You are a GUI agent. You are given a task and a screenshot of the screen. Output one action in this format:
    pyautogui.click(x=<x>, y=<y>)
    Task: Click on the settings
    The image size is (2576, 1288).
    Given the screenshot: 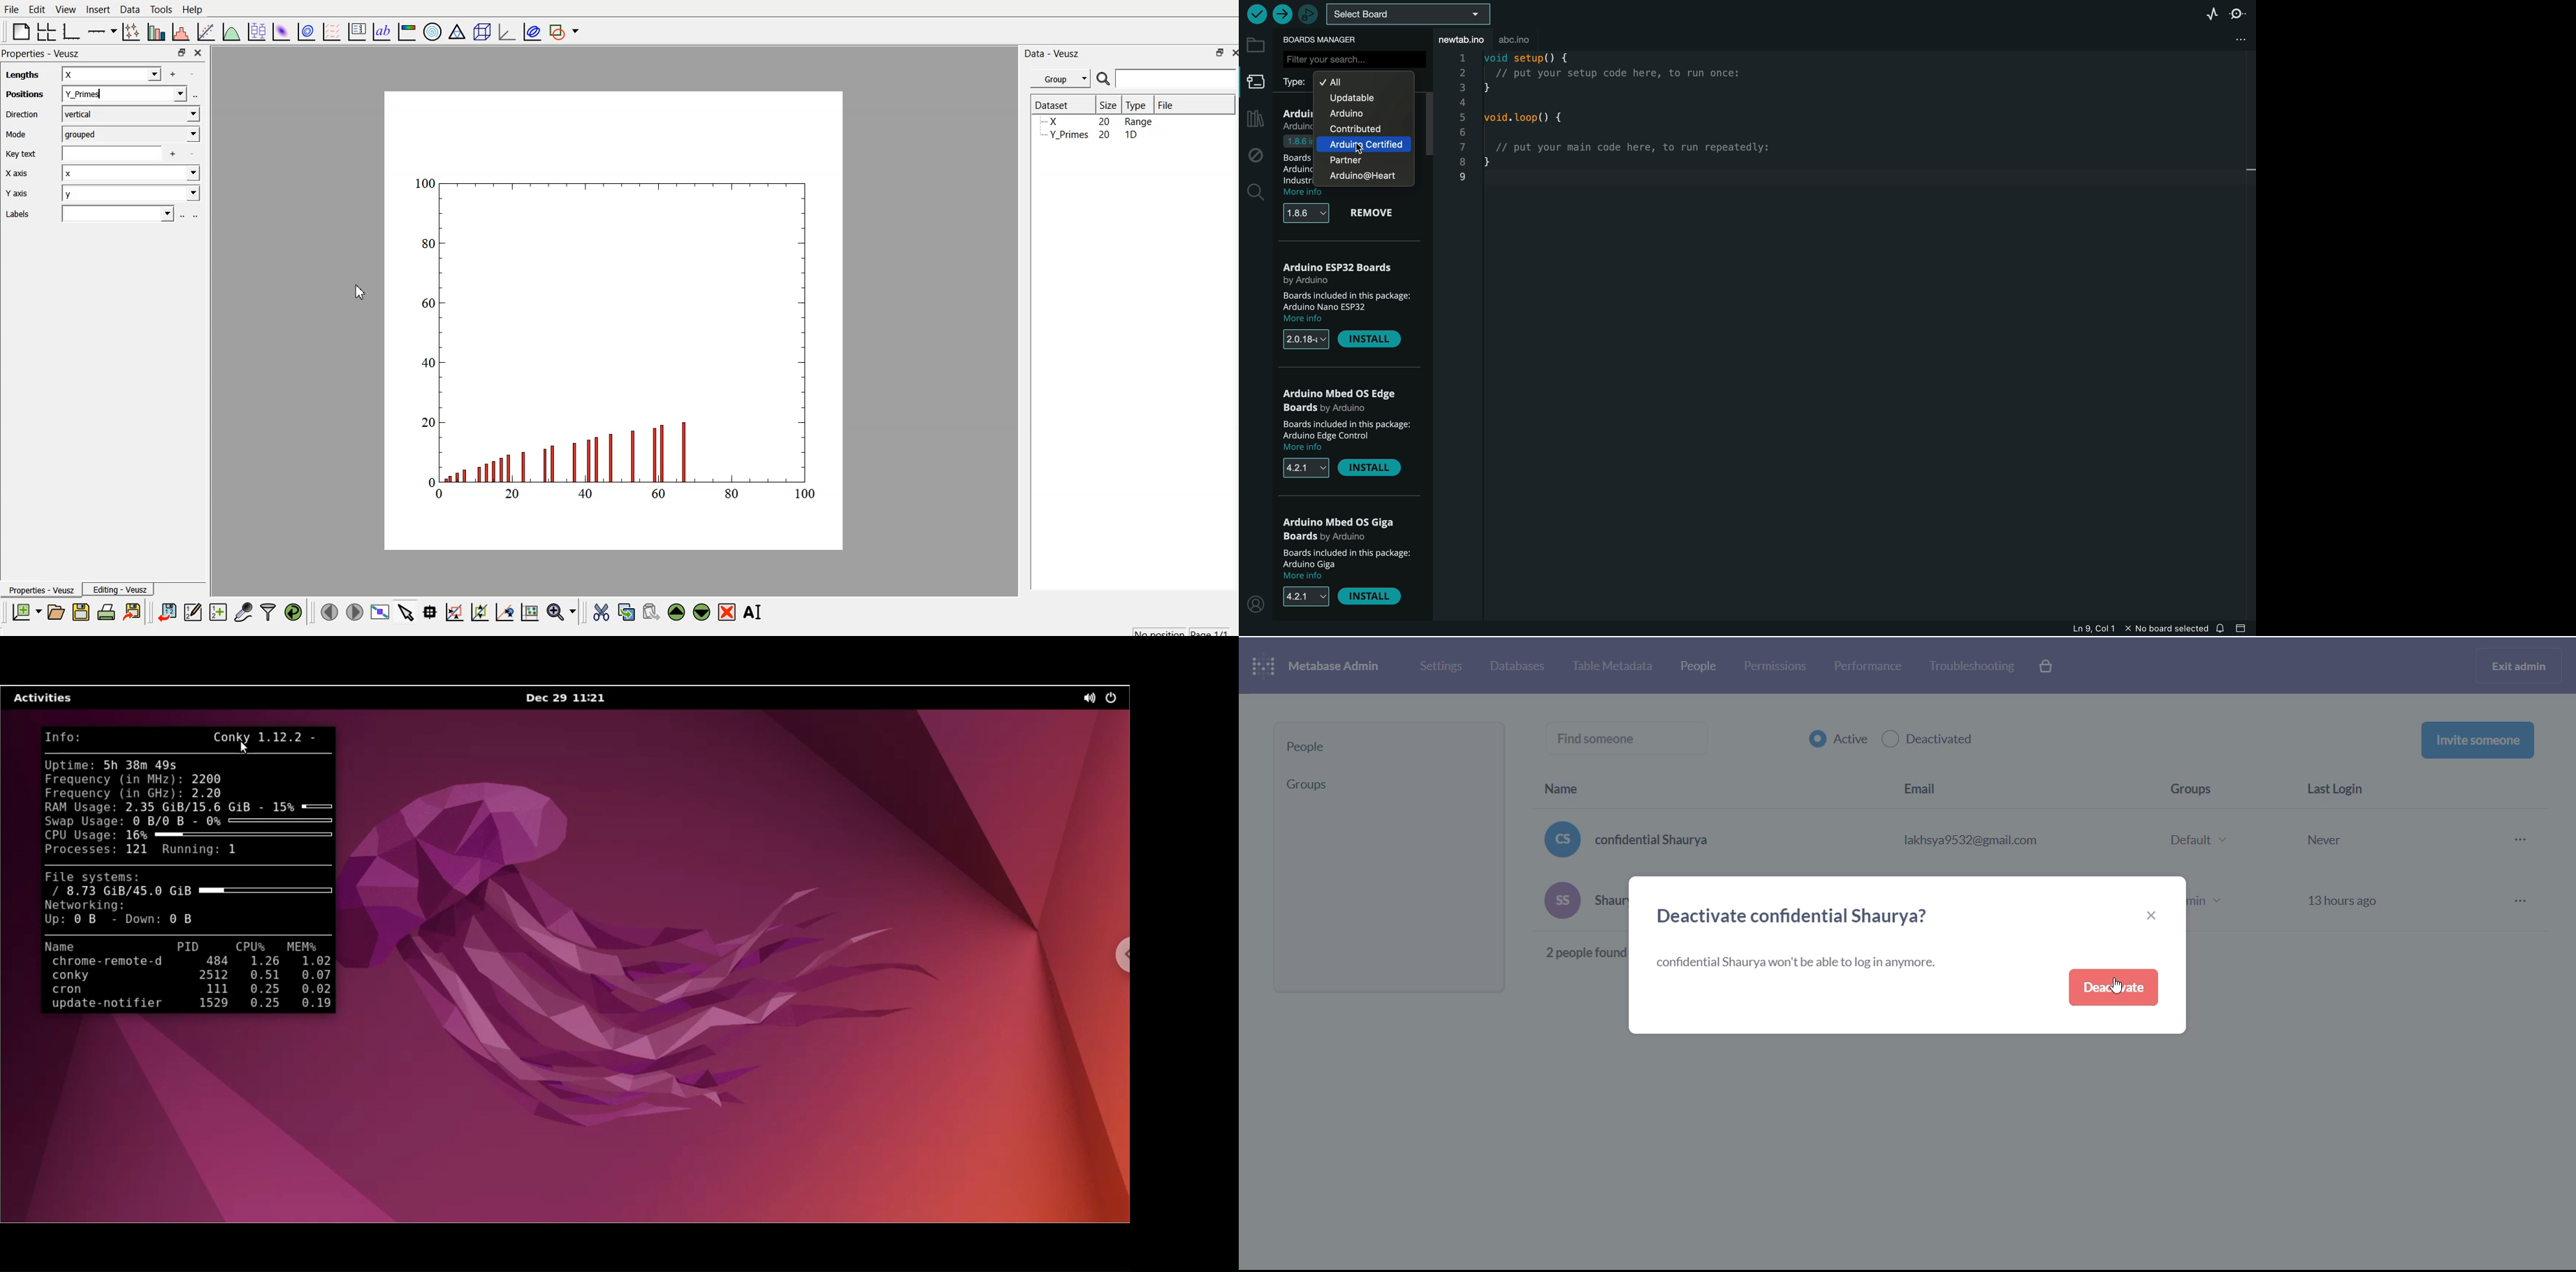 What is the action you would take?
    pyautogui.click(x=1443, y=665)
    